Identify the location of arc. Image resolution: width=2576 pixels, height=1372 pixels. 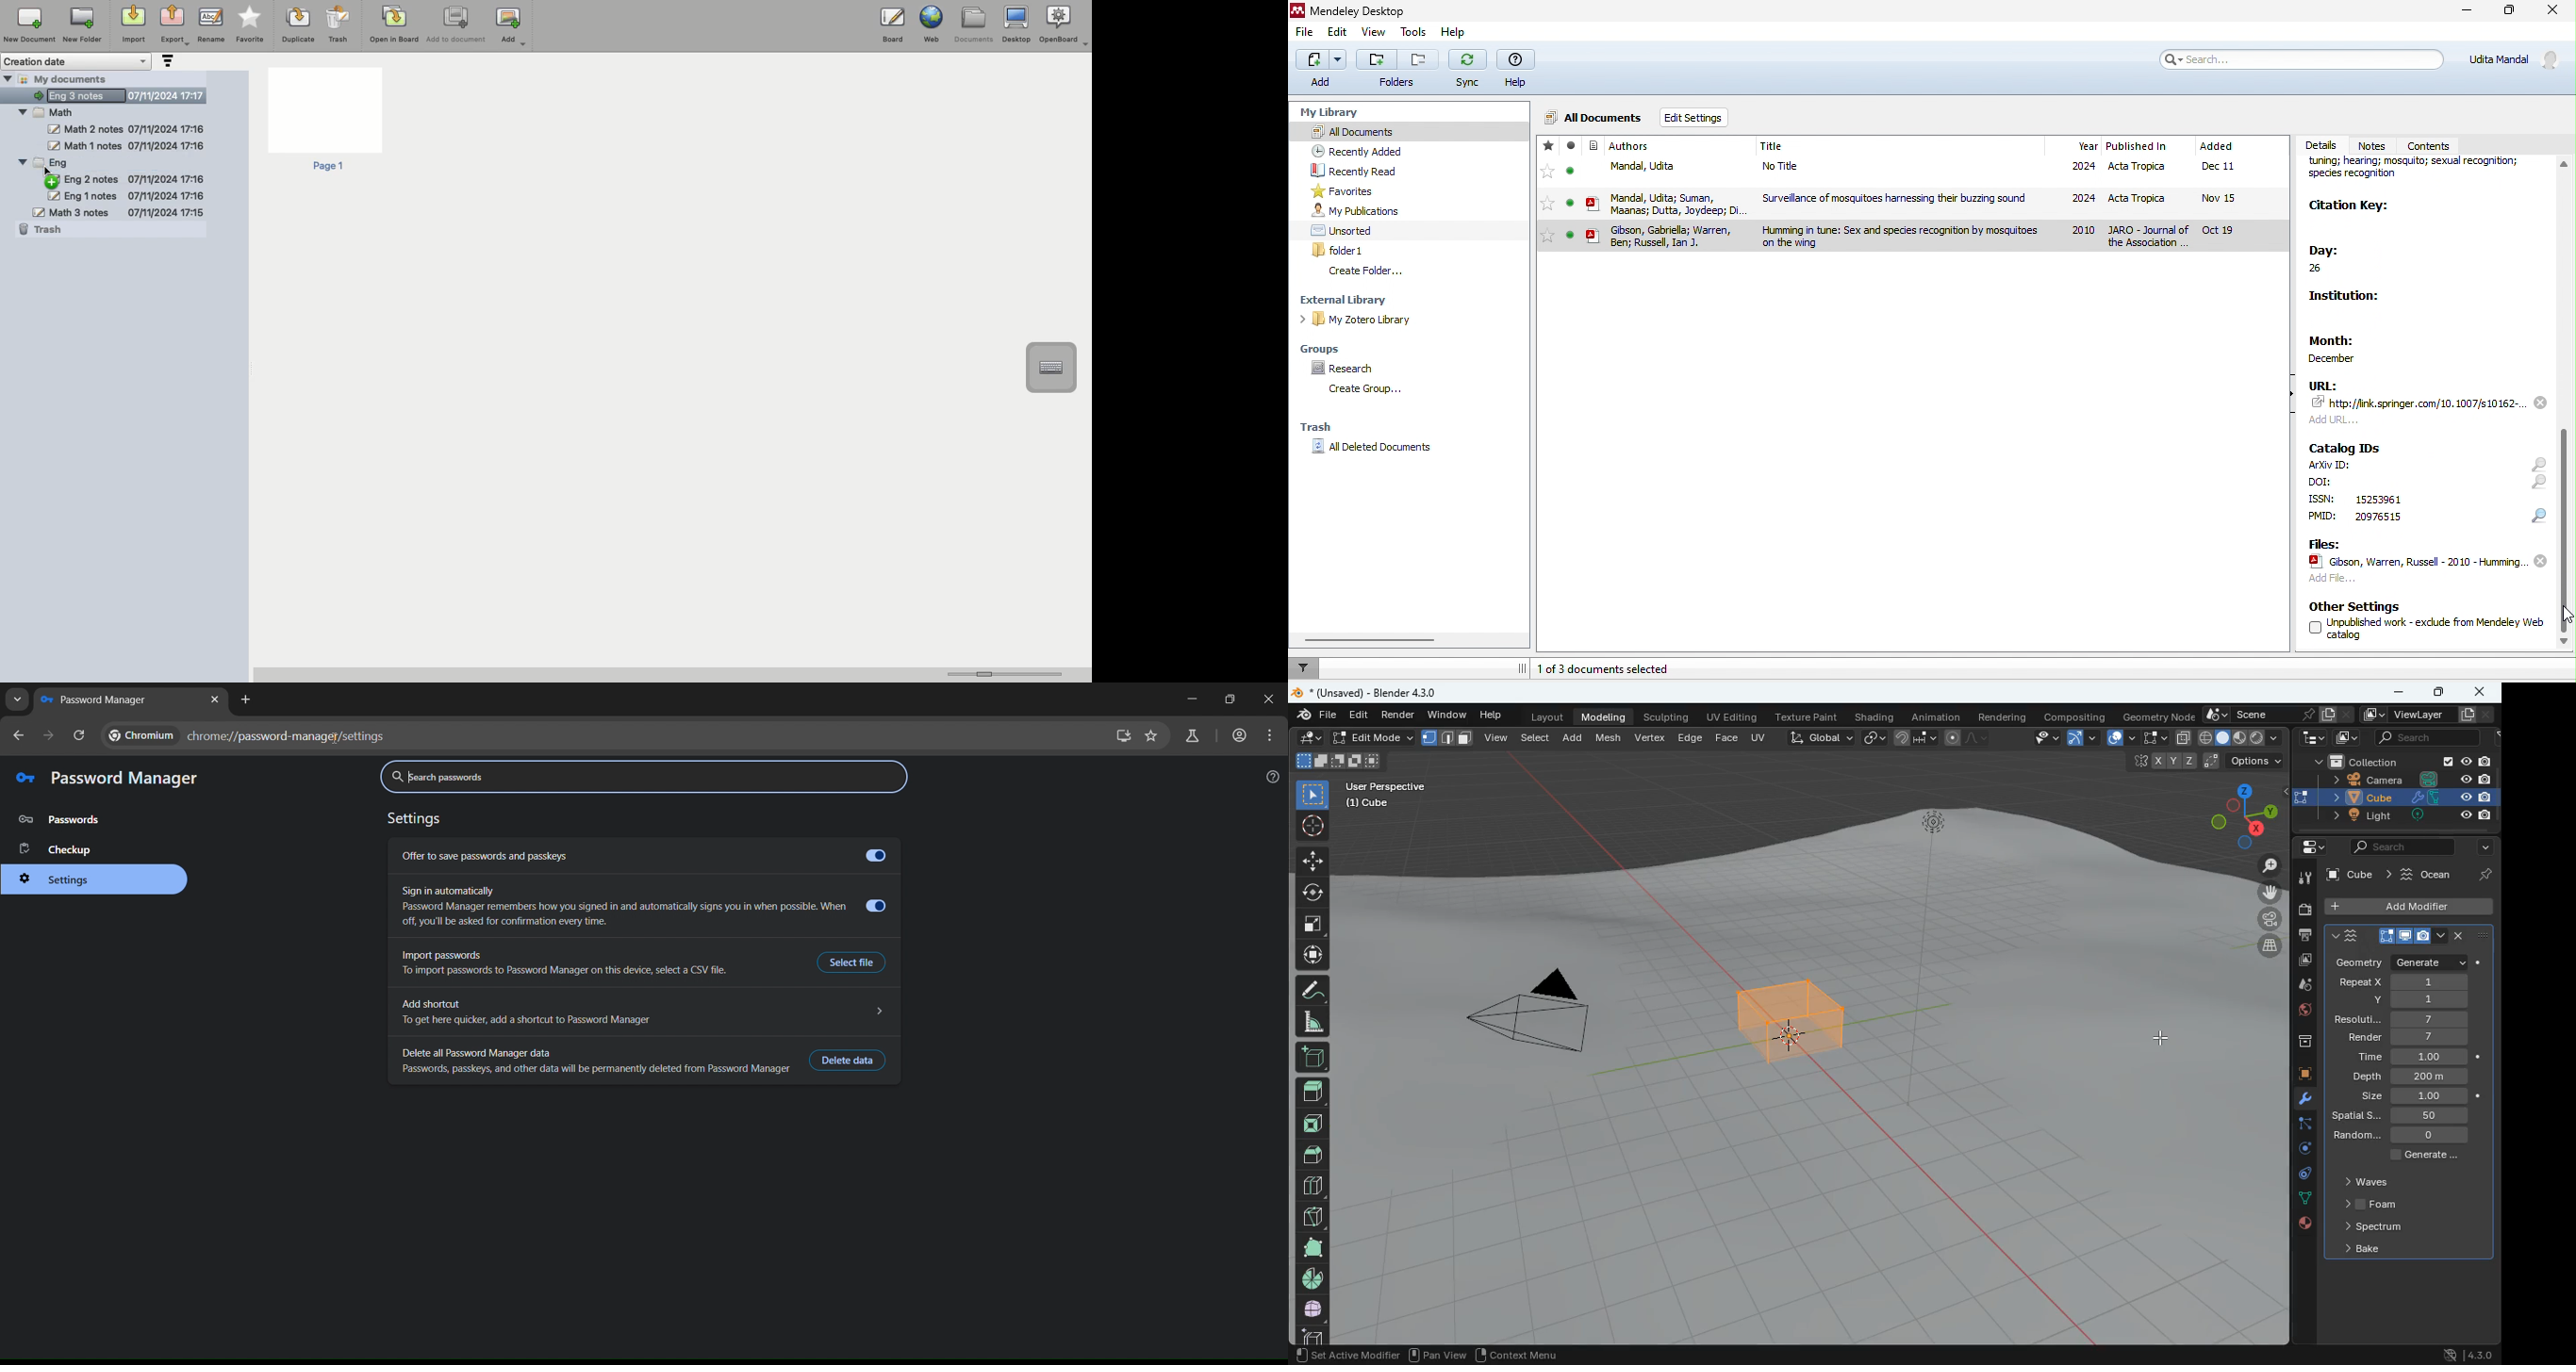
(2081, 739).